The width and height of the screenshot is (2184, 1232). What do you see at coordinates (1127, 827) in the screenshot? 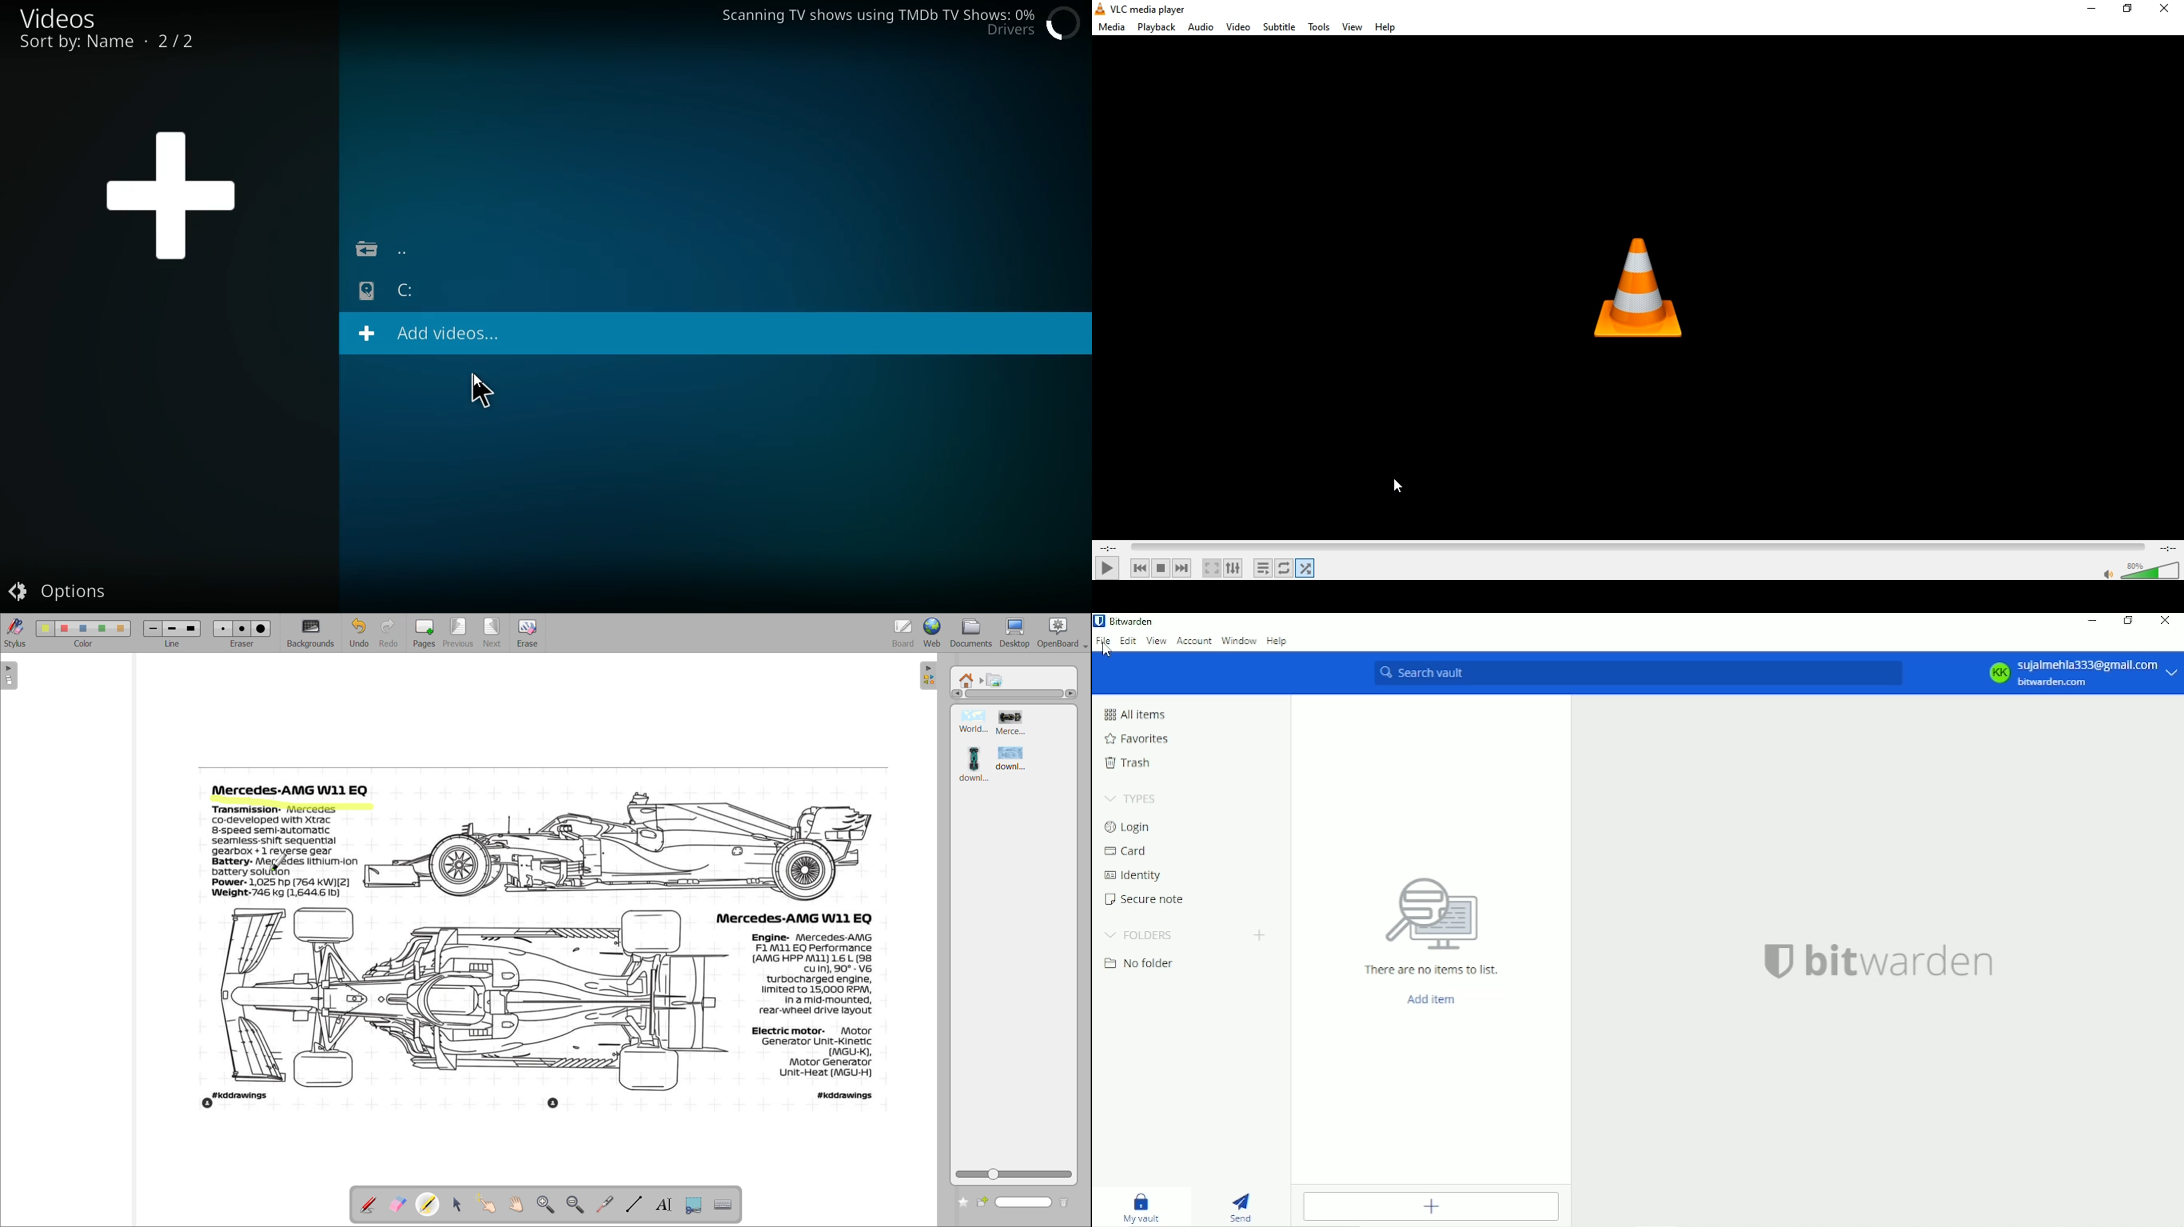
I see `Login` at bounding box center [1127, 827].